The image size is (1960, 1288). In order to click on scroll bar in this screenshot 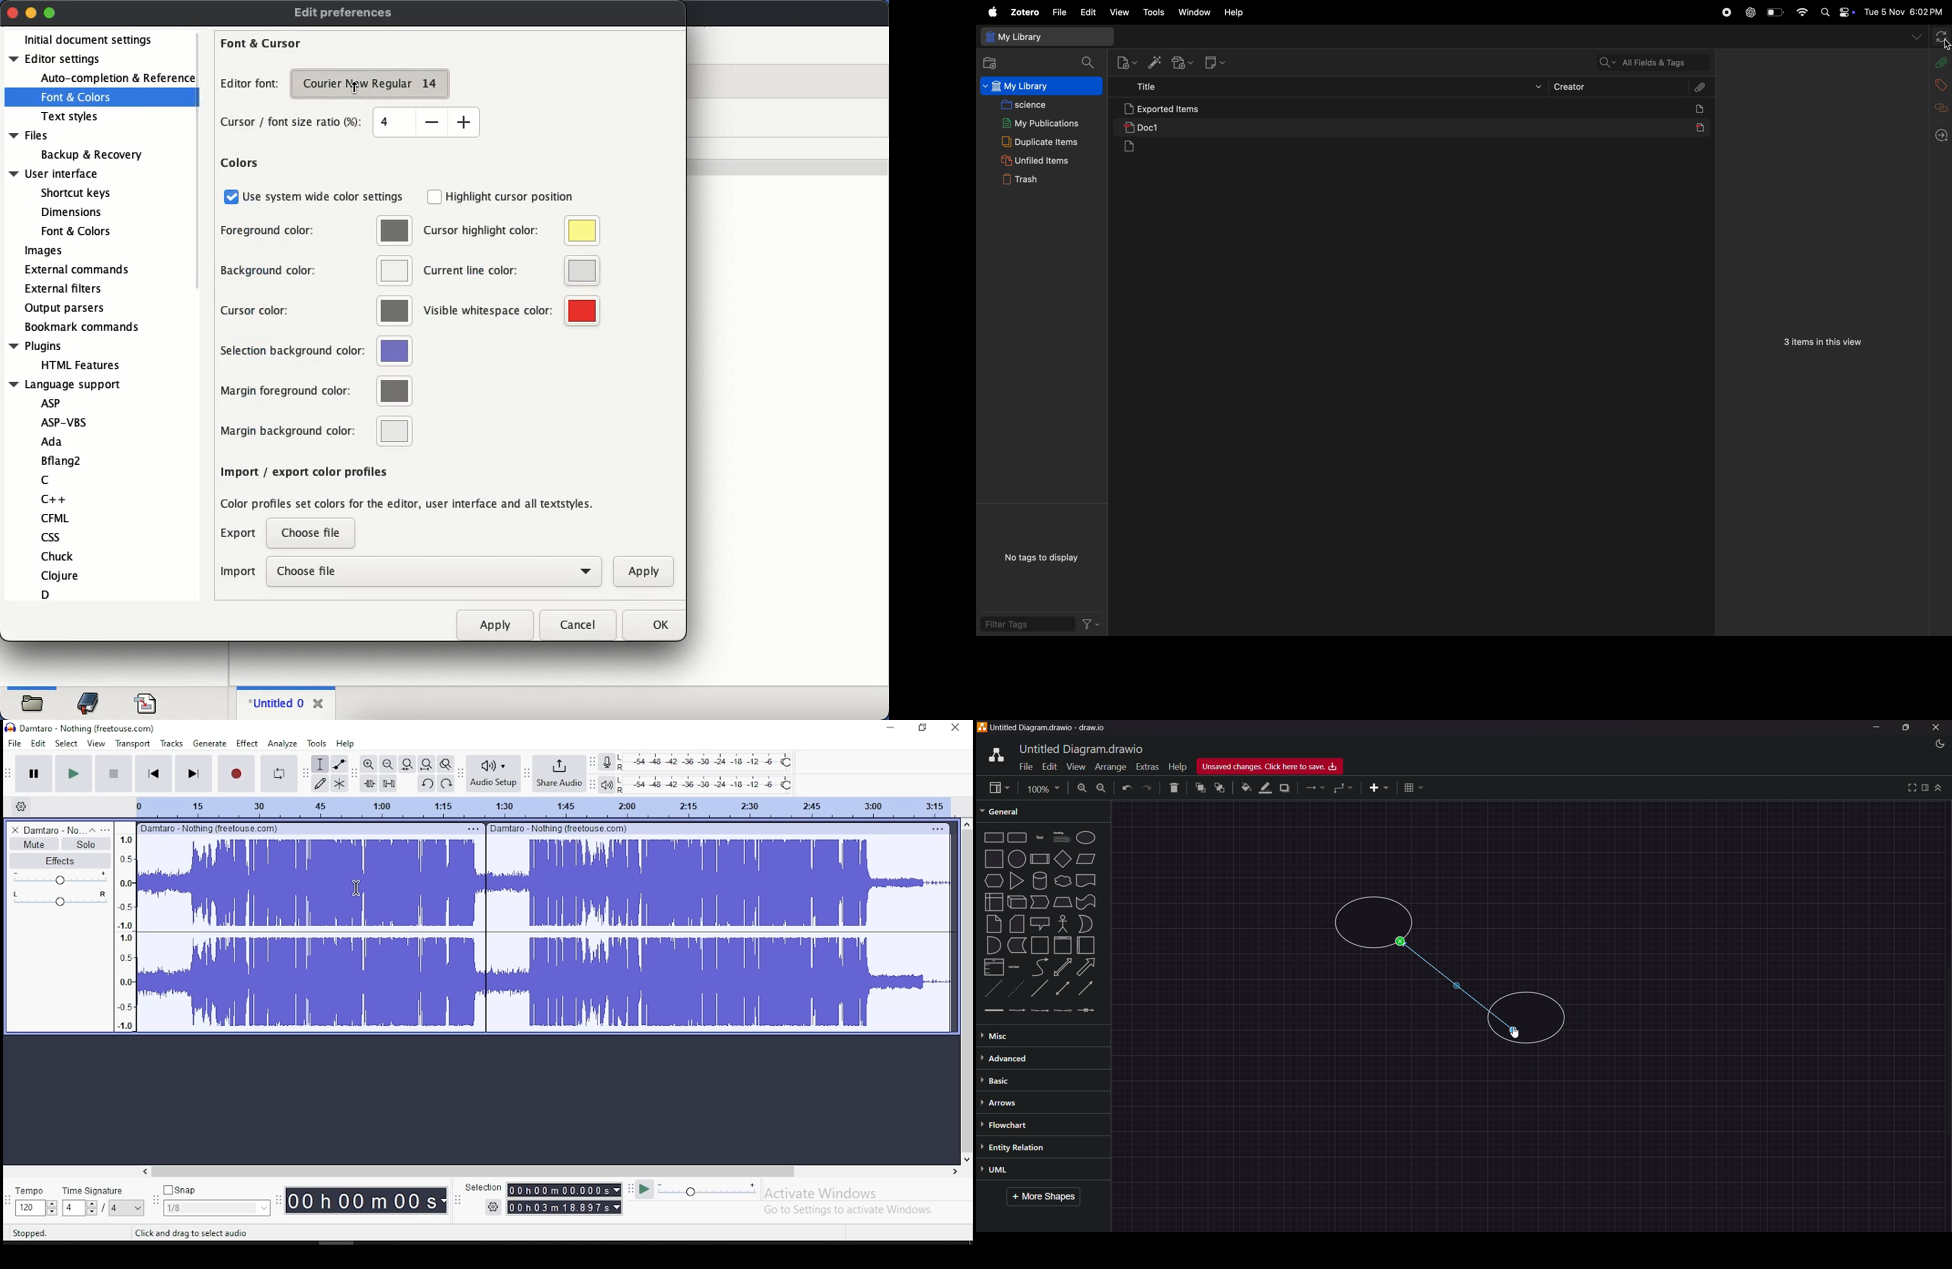, I will do `click(967, 991)`.